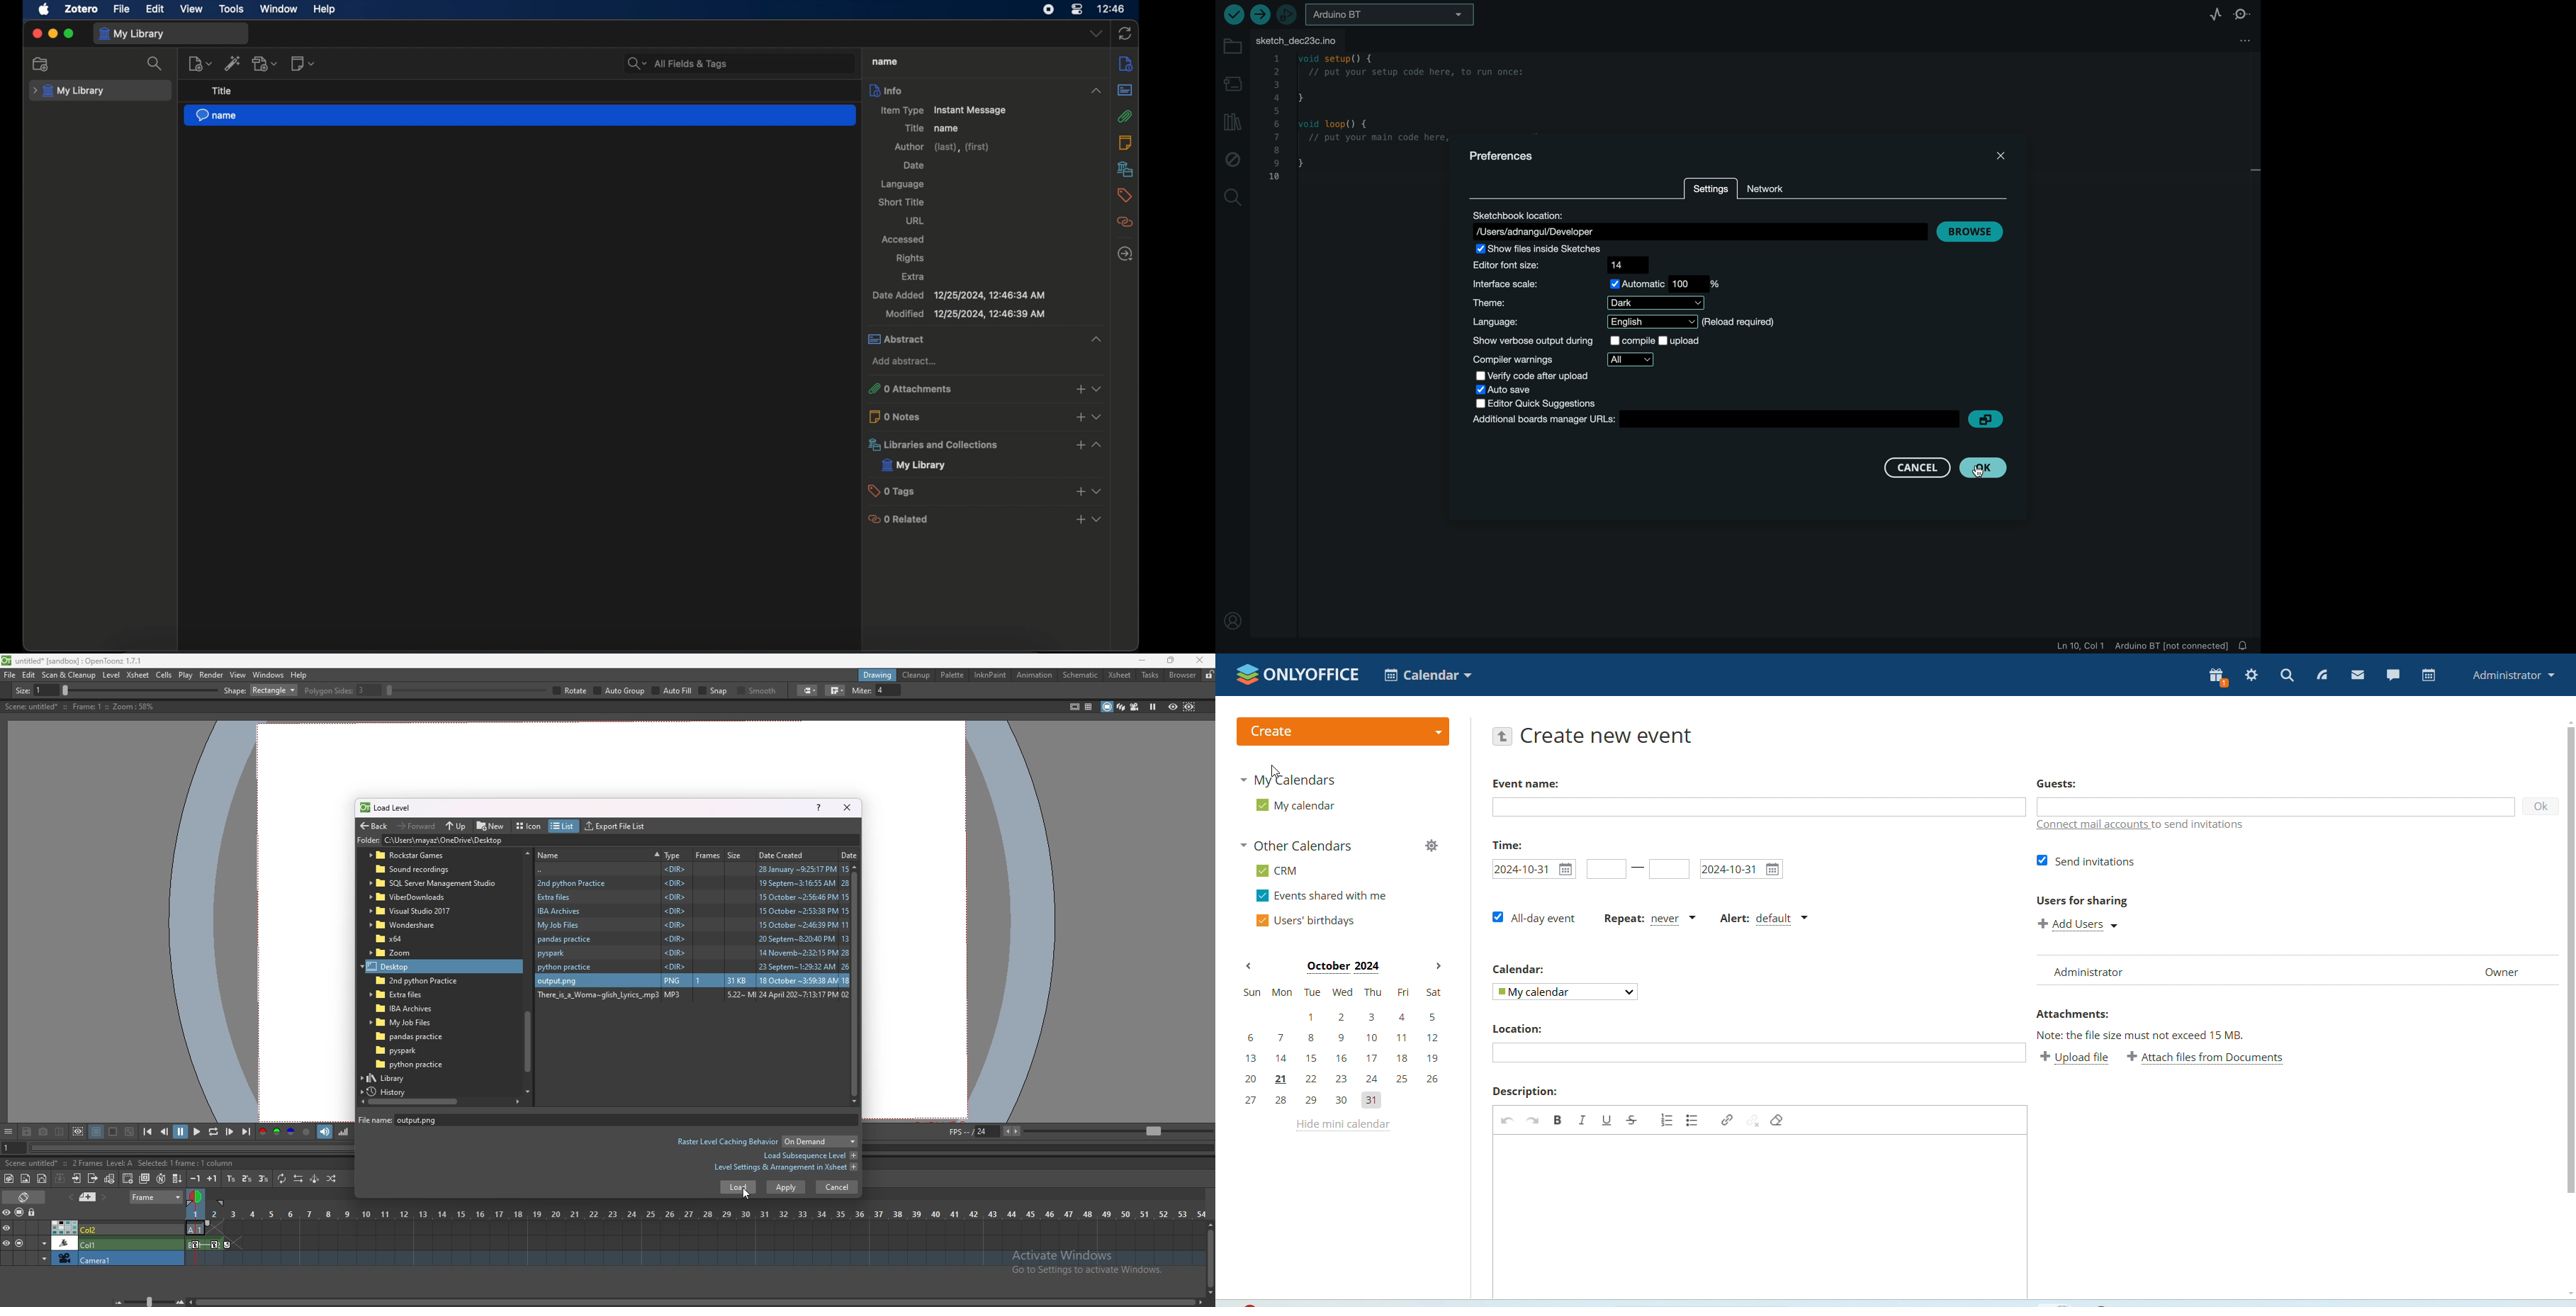 The image size is (2576, 1316). Describe the element at coordinates (391, 807) in the screenshot. I see `load level` at that location.